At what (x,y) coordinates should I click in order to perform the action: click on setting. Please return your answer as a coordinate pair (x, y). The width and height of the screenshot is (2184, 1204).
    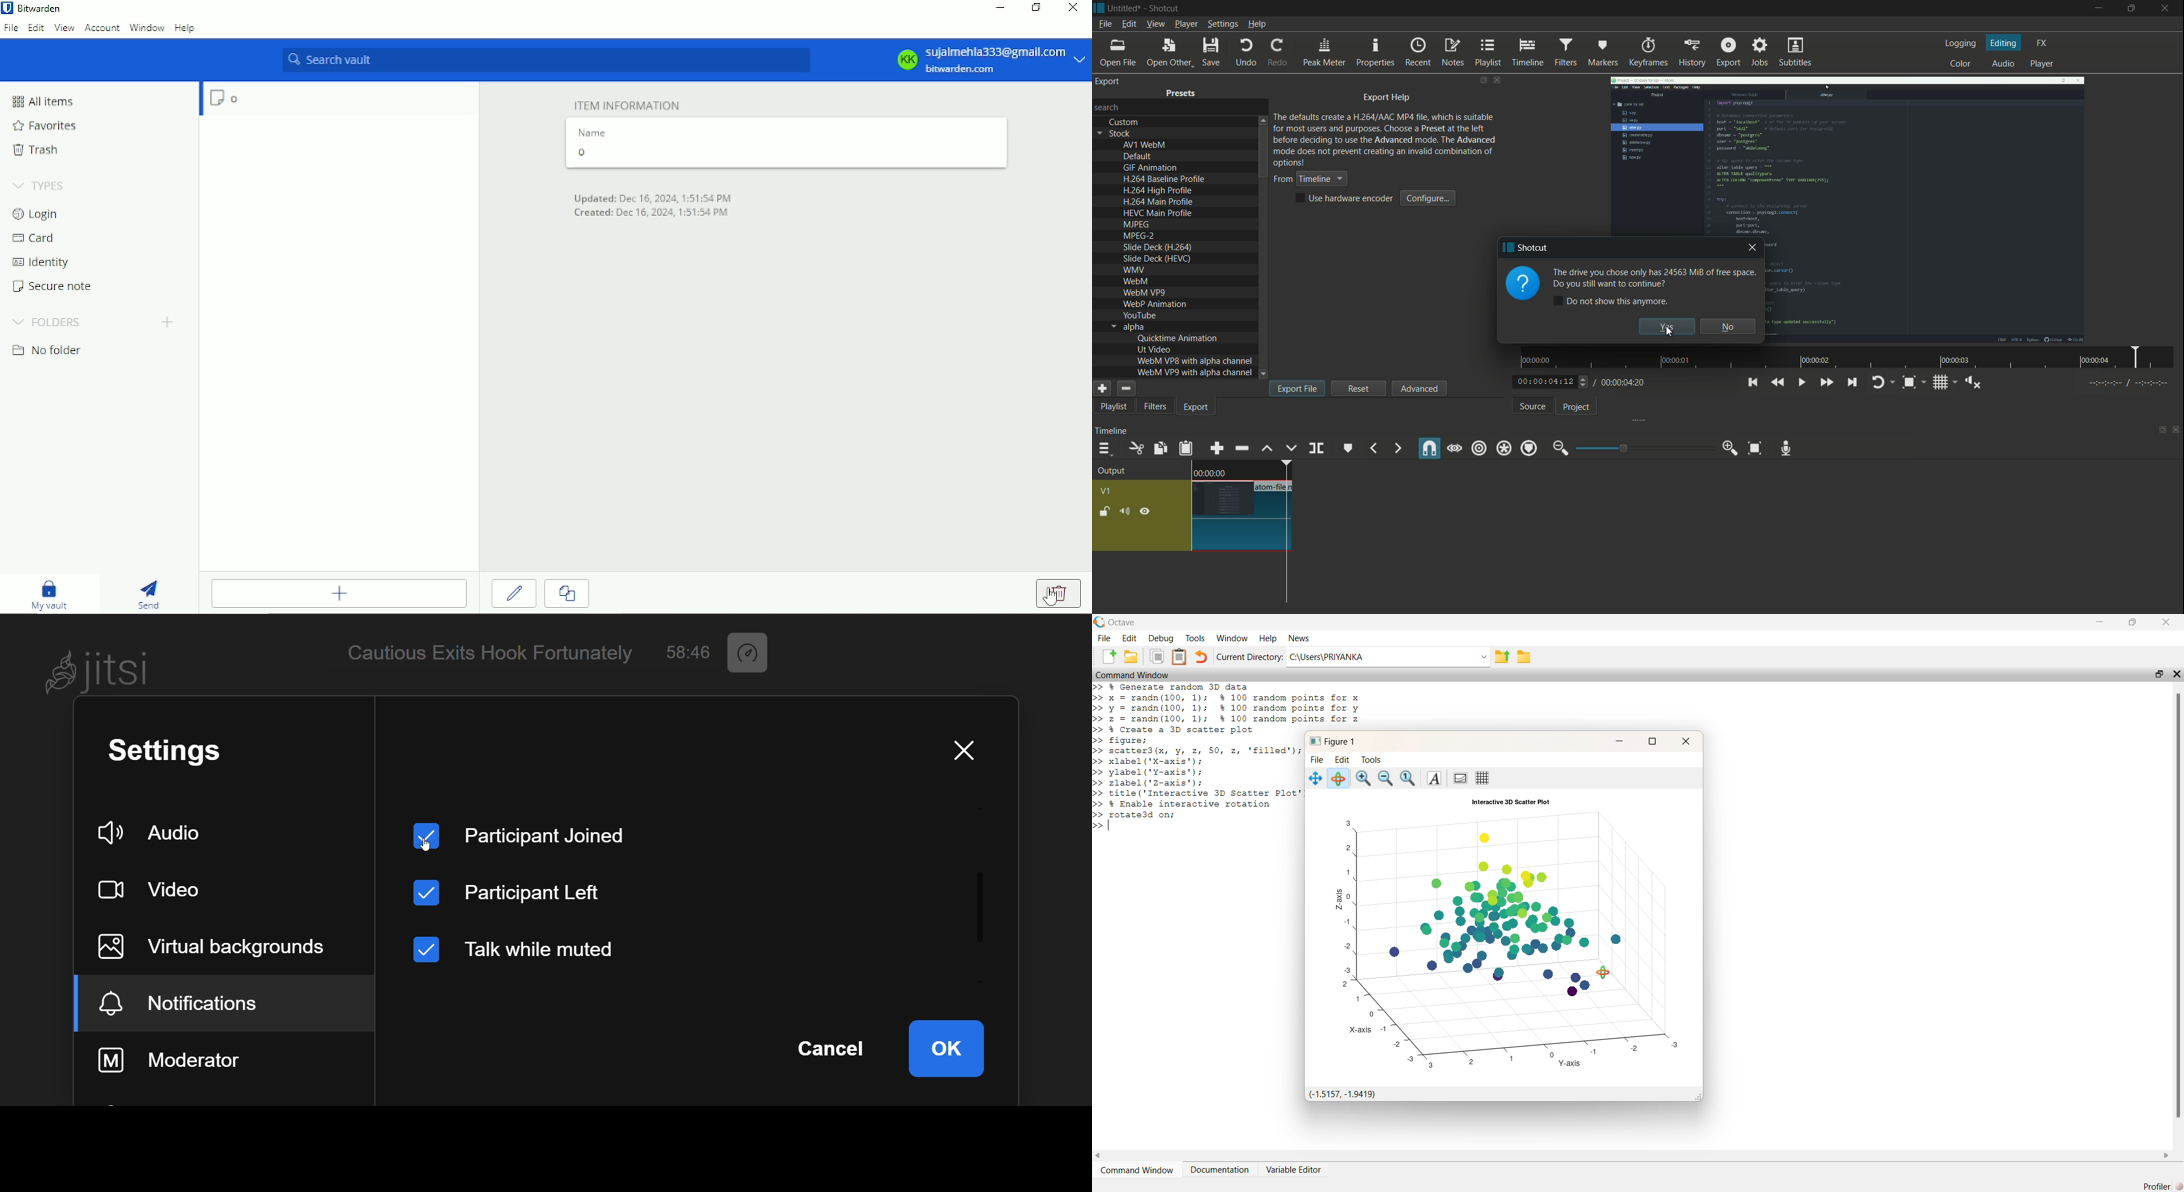
    Looking at the image, I should click on (178, 751).